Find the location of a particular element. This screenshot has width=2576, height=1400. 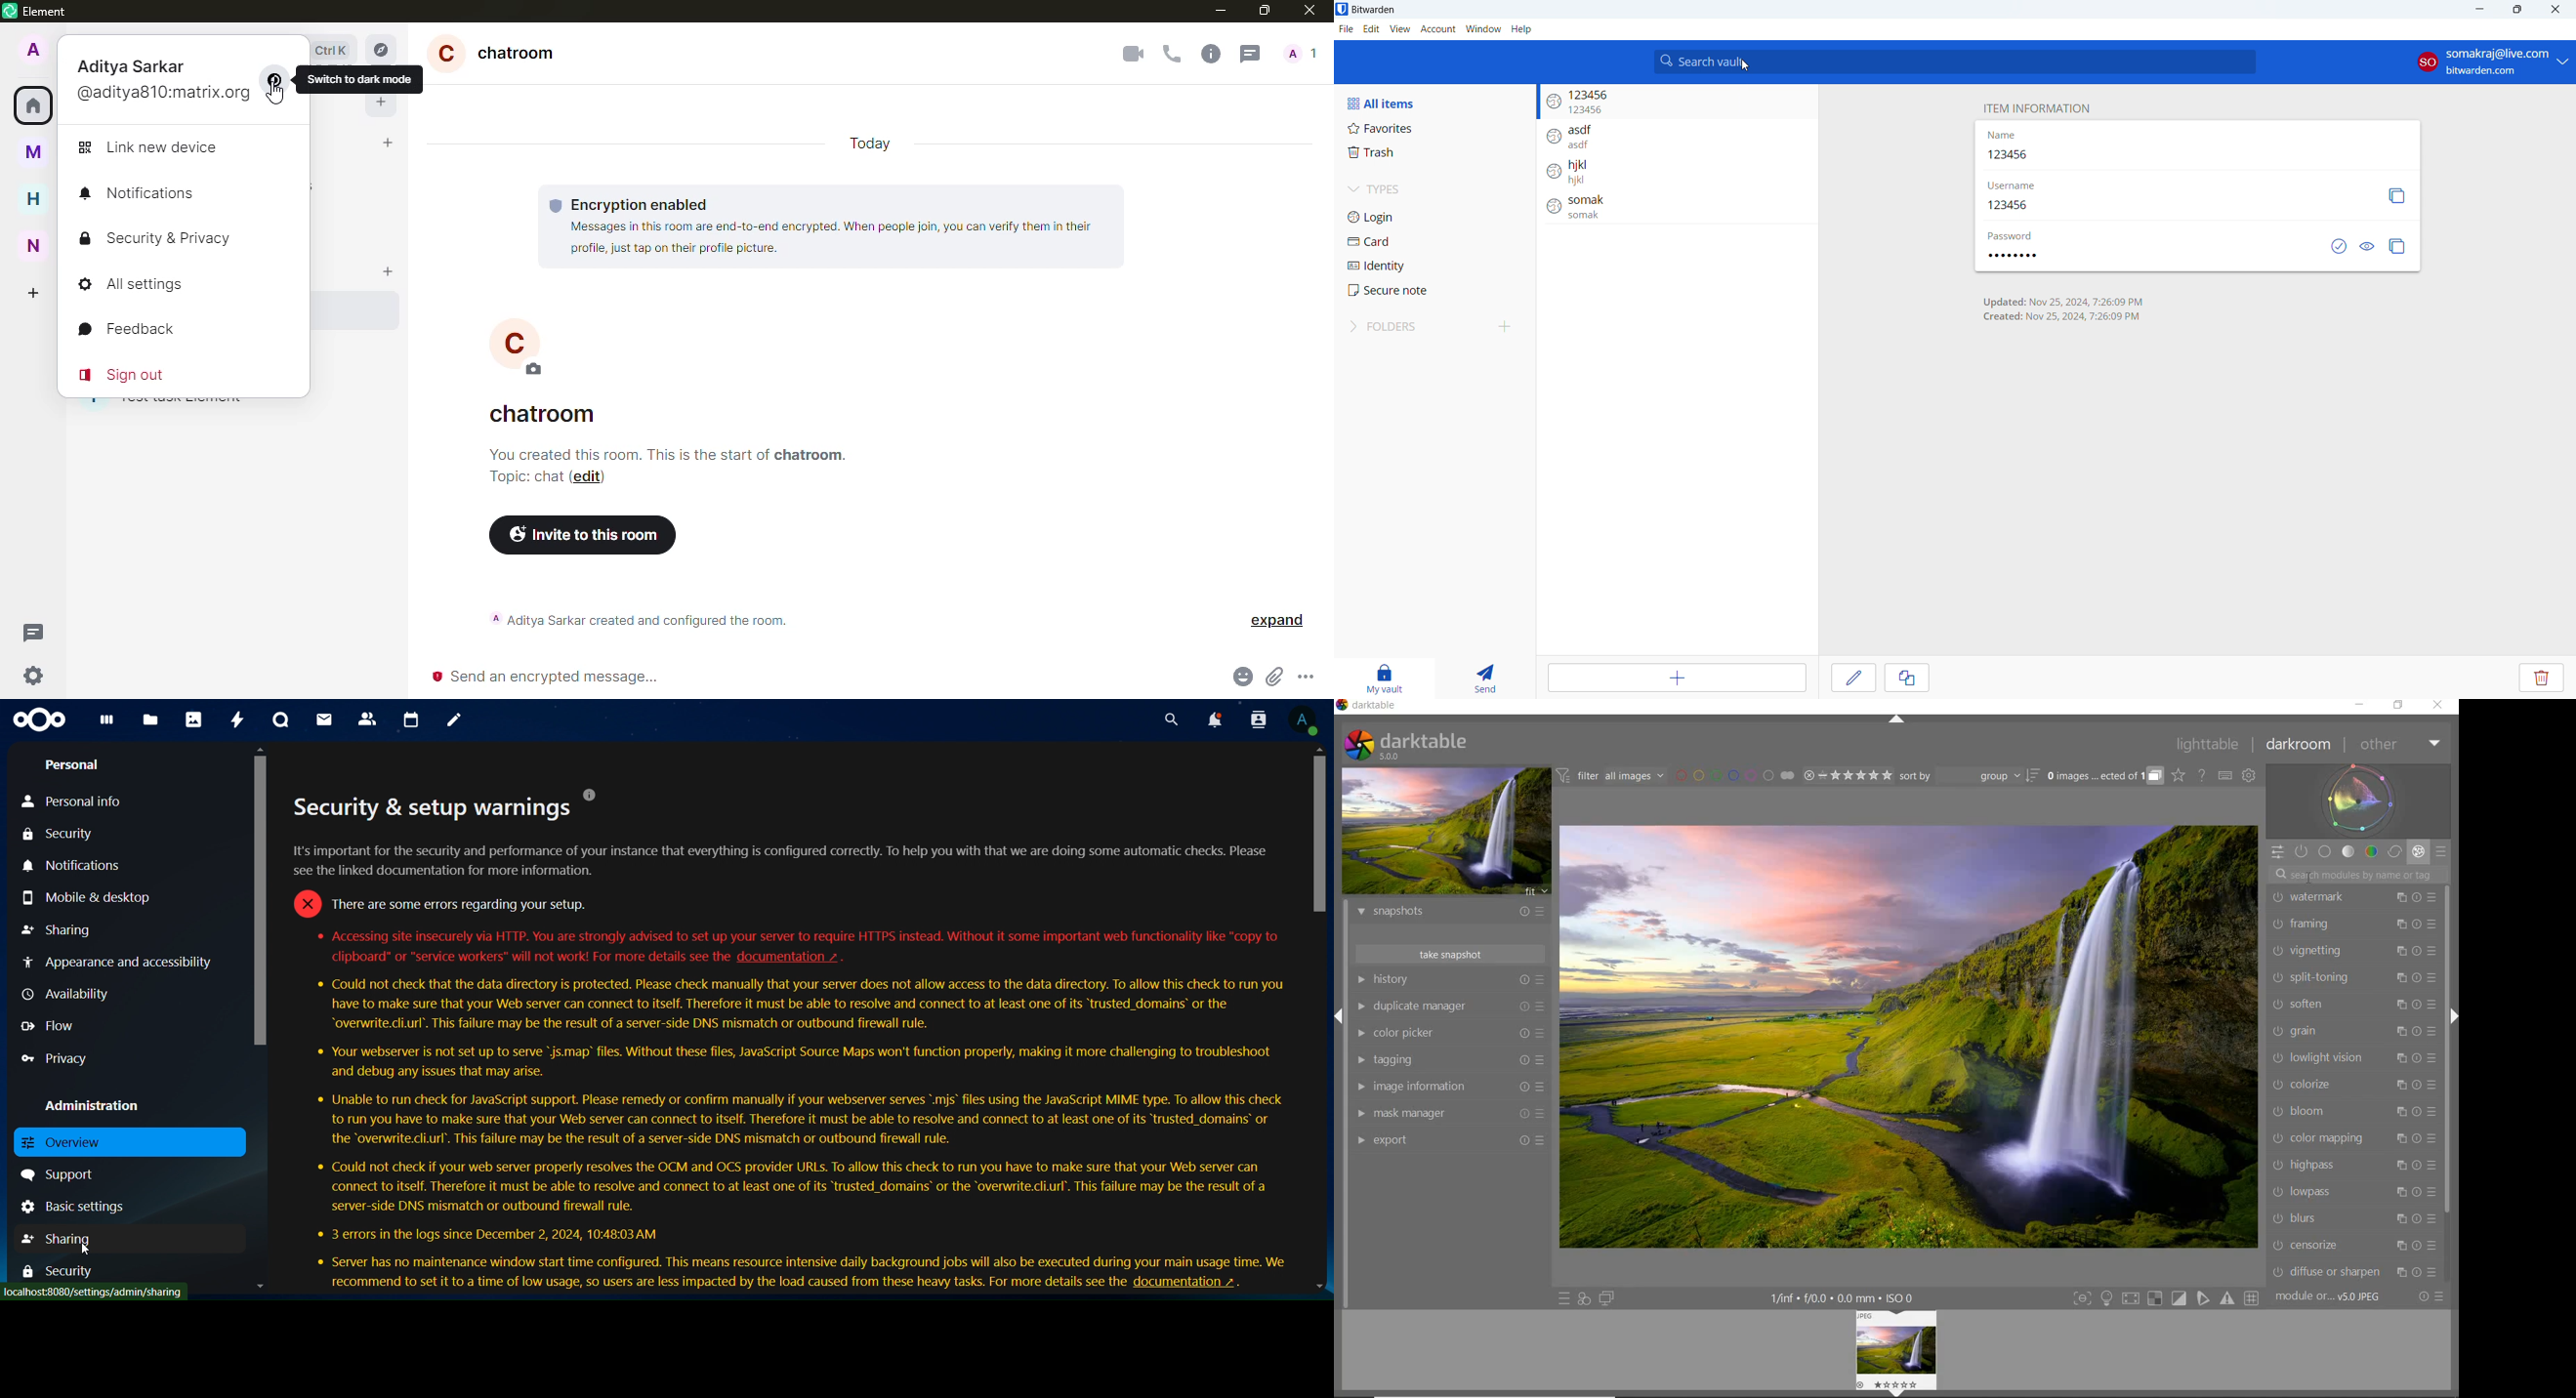

voice call is located at coordinates (1170, 53).